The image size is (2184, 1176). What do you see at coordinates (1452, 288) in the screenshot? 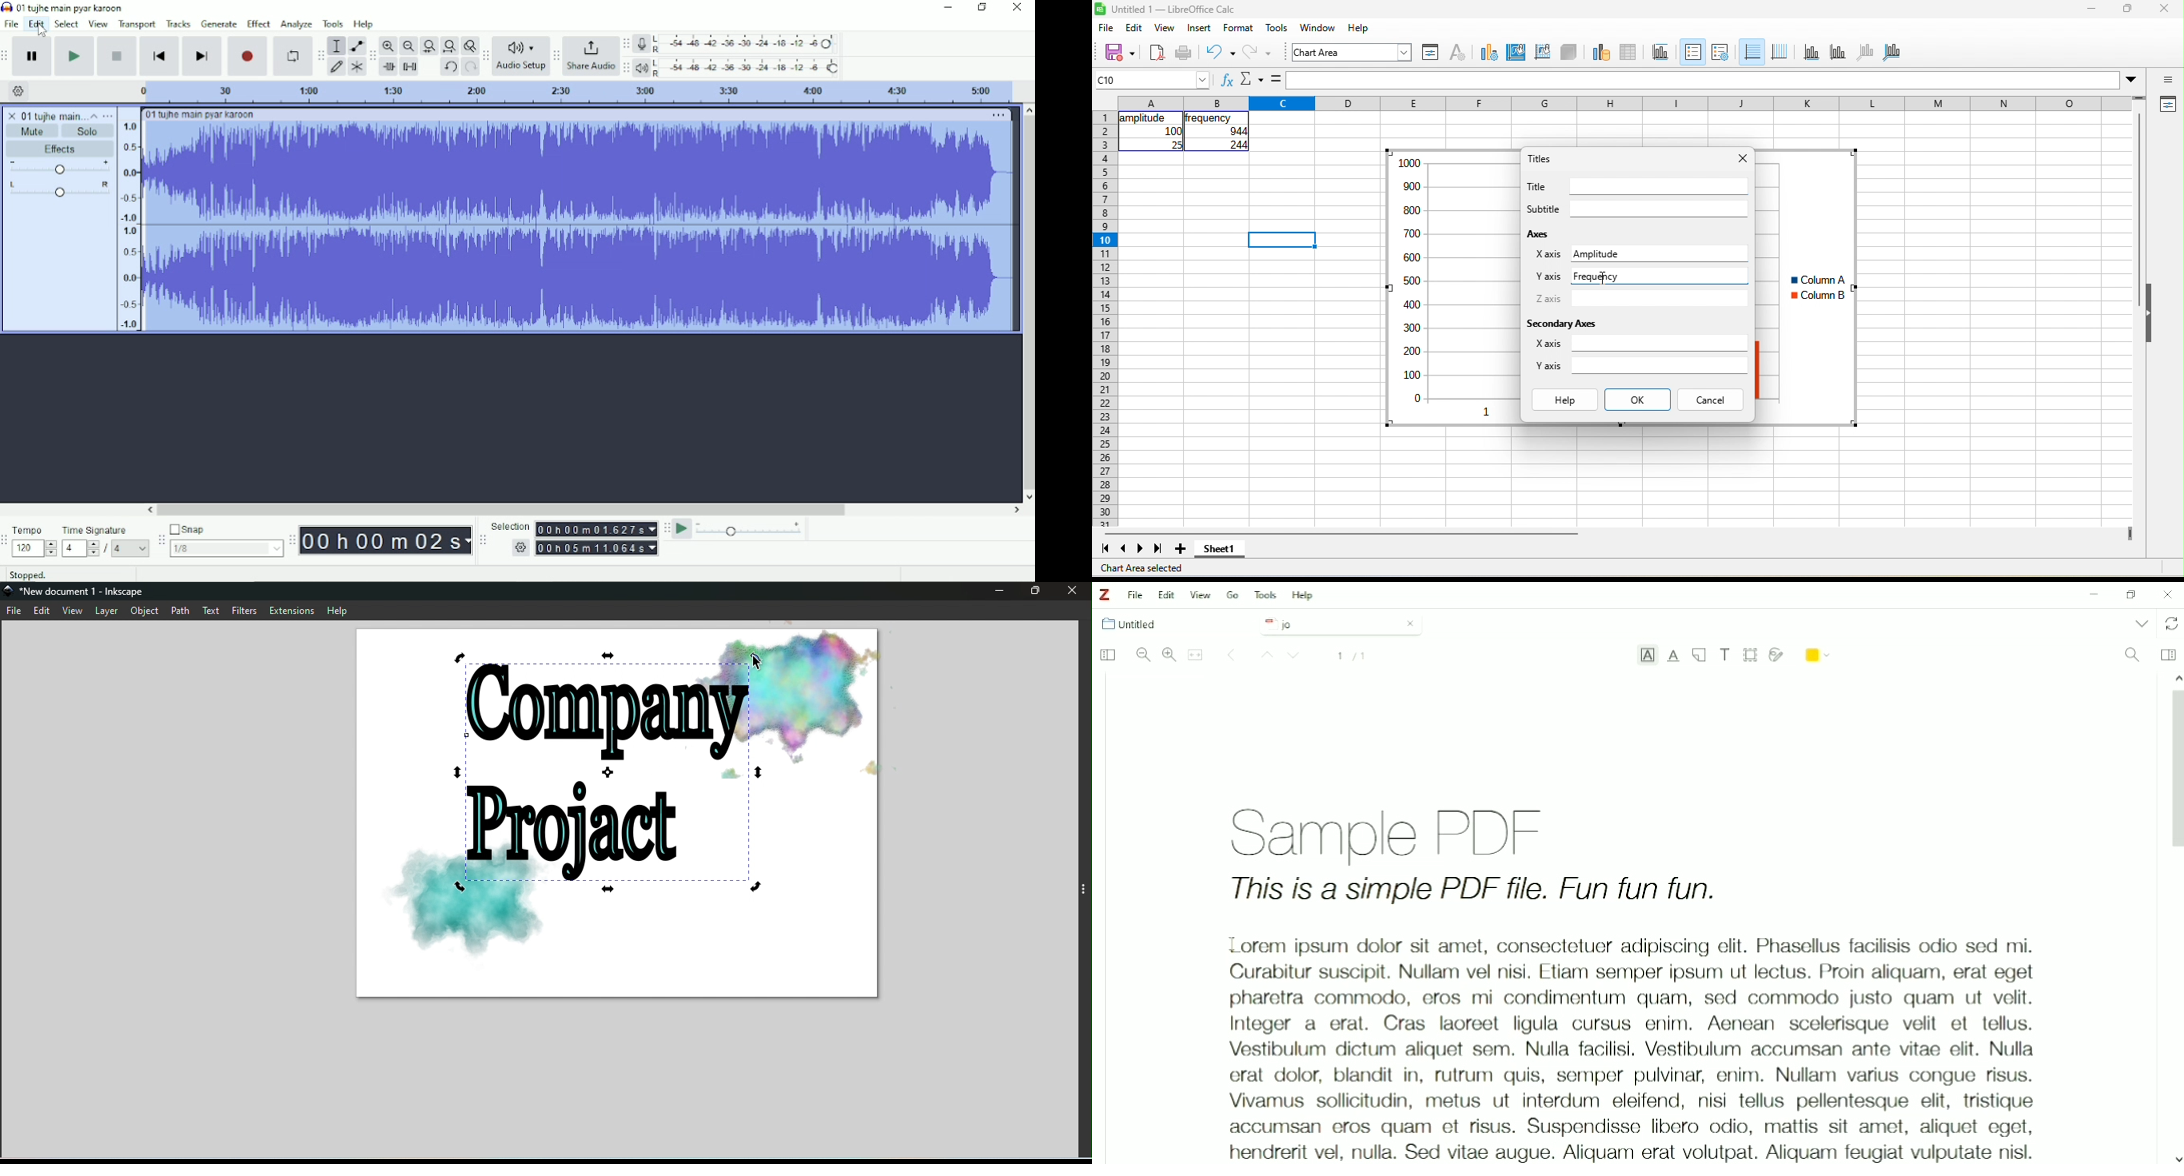
I see `Column chart` at bounding box center [1452, 288].